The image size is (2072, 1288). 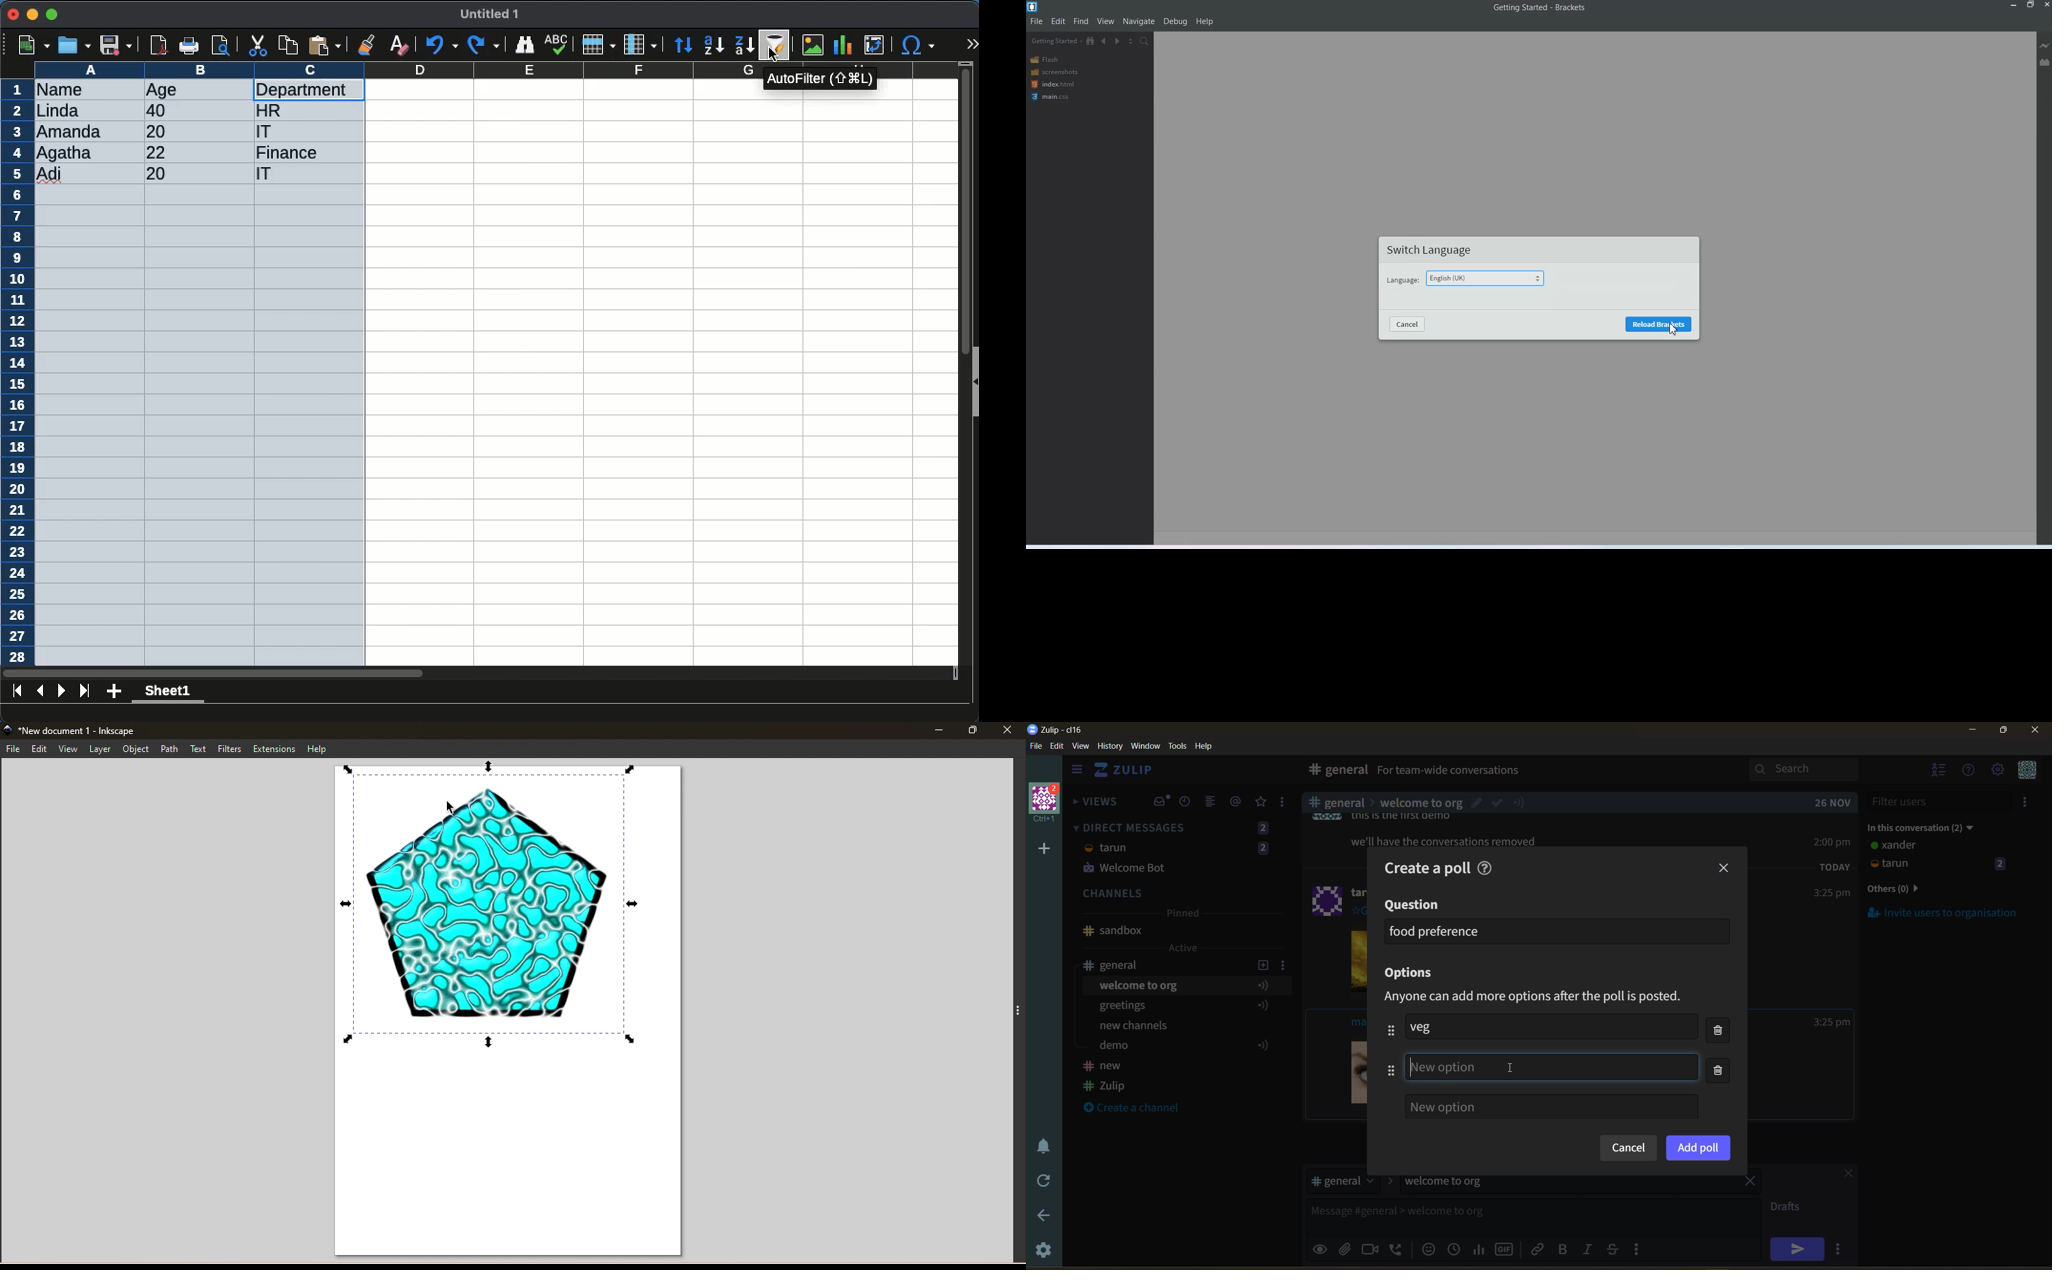 I want to click on bold, so click(x=1562, y=1250).